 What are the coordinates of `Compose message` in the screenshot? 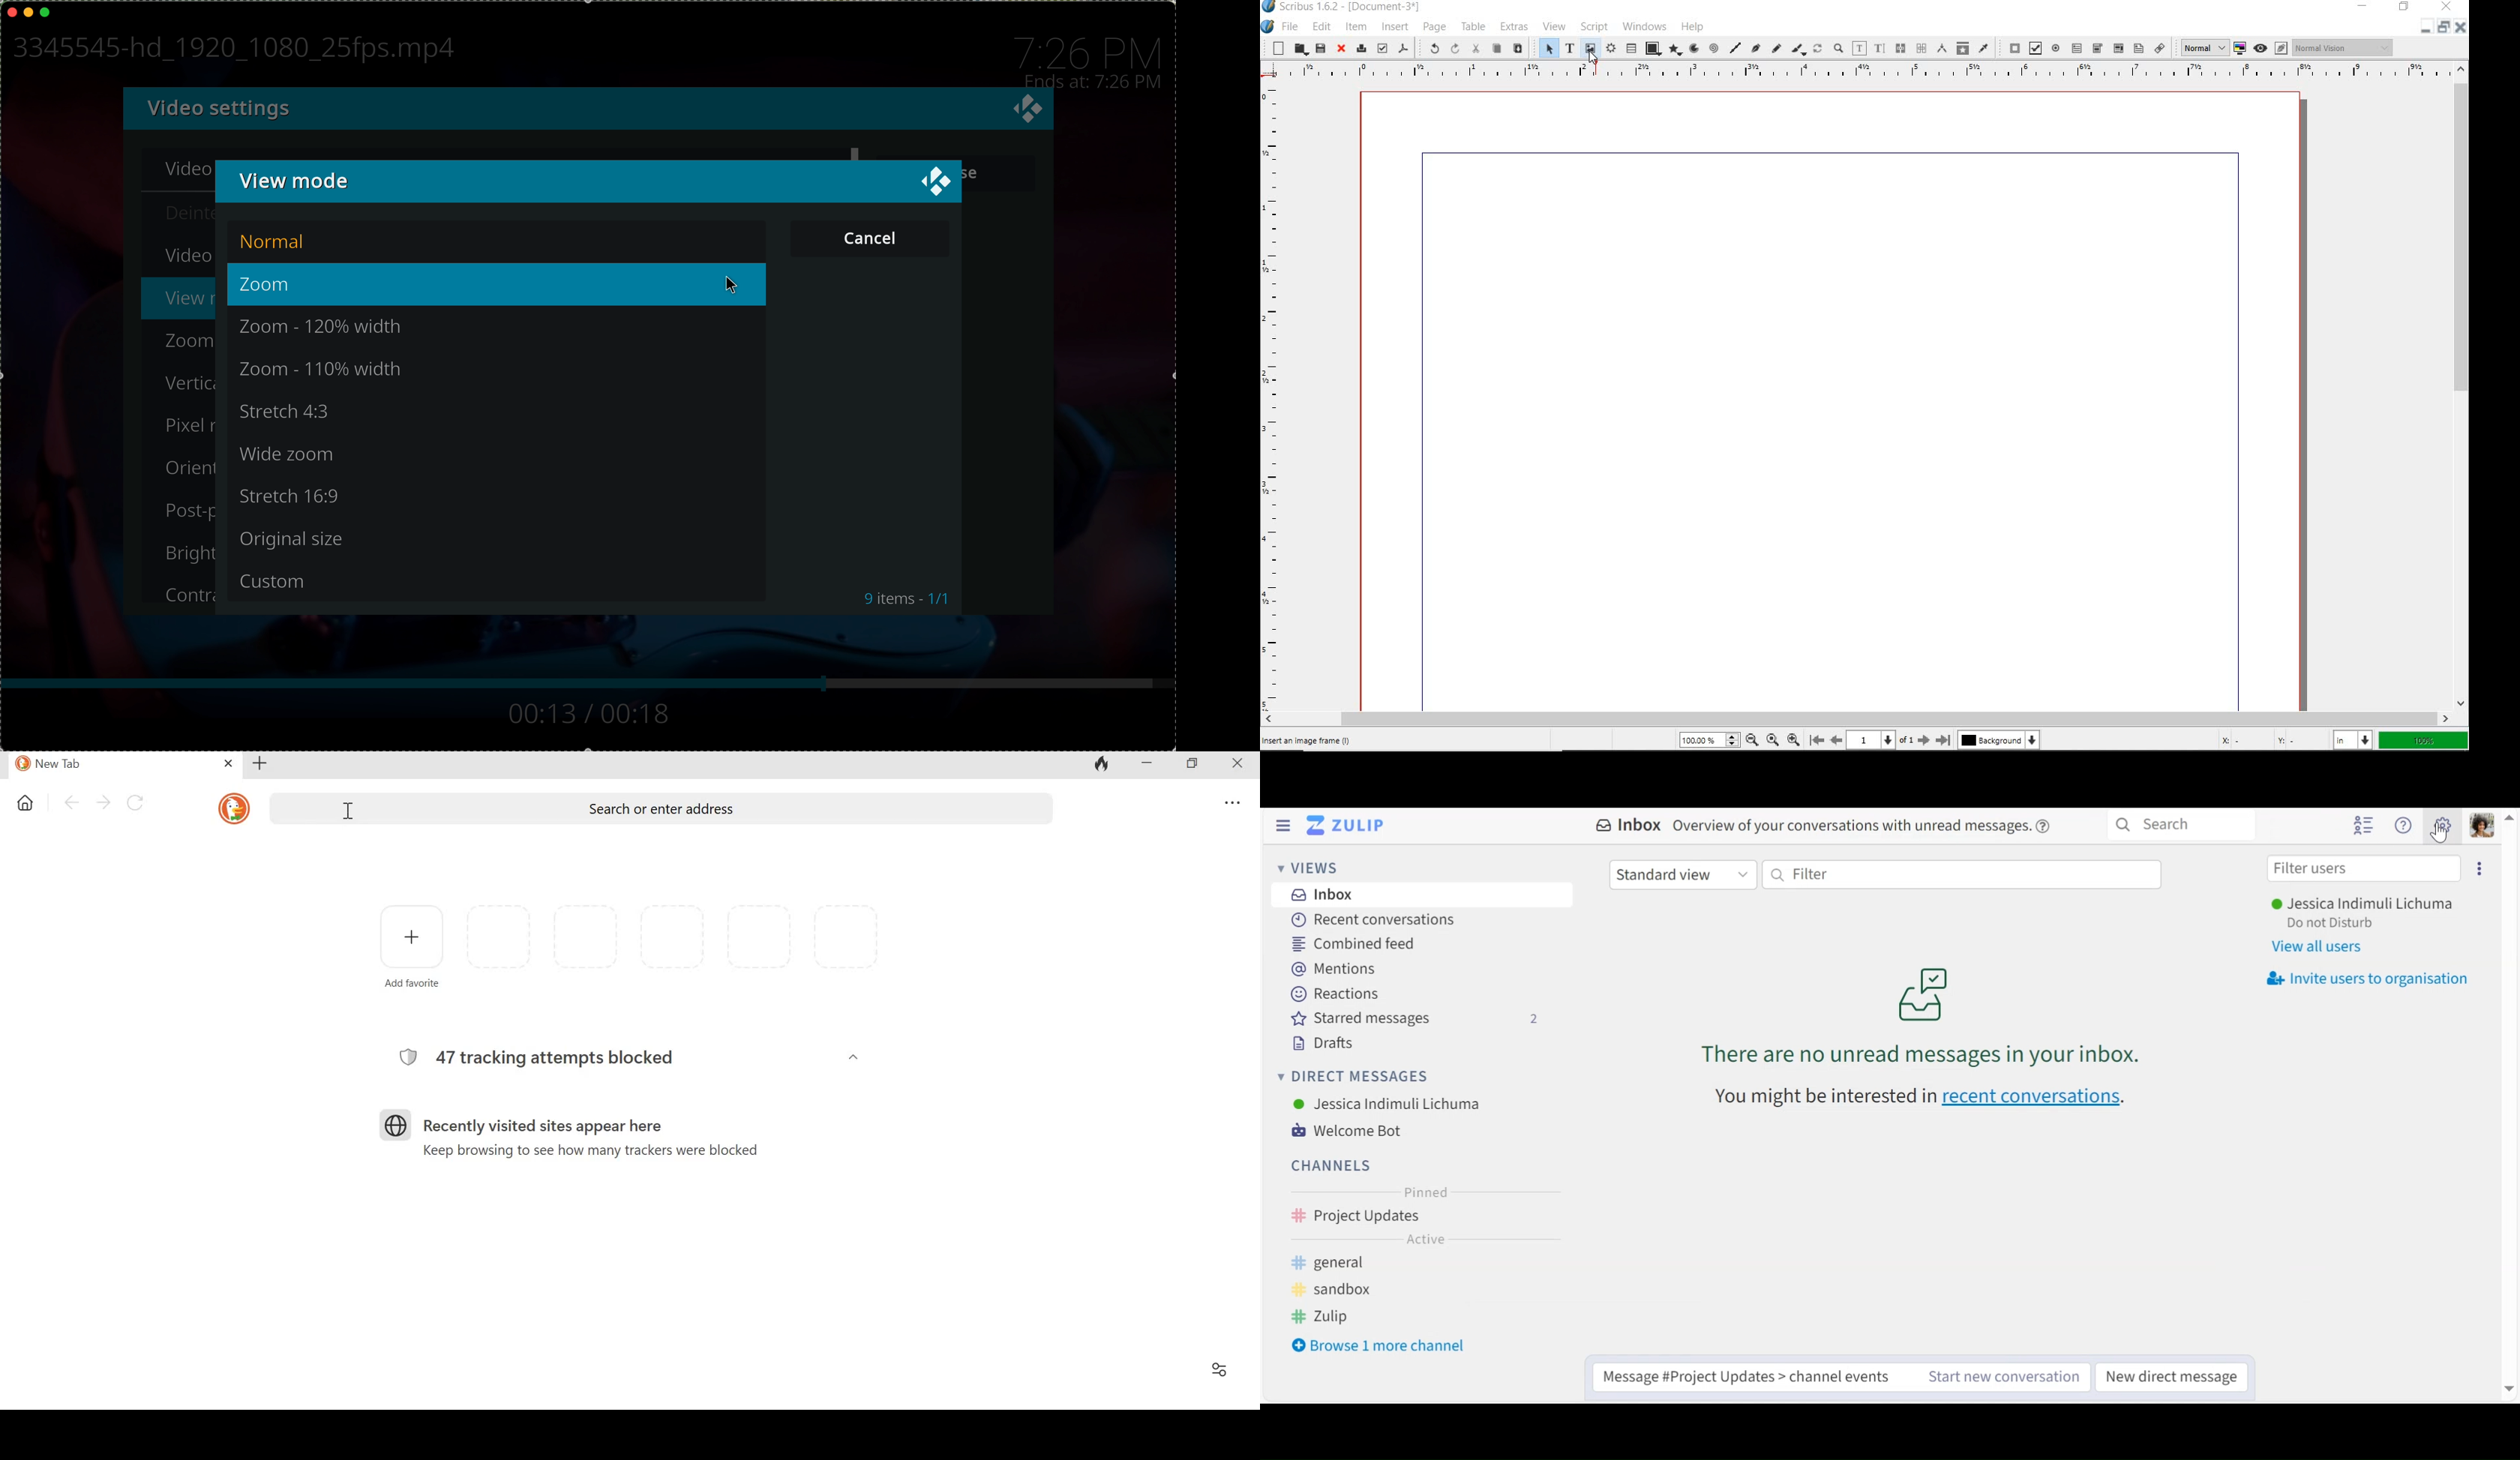 It's located at (1754, 1376).